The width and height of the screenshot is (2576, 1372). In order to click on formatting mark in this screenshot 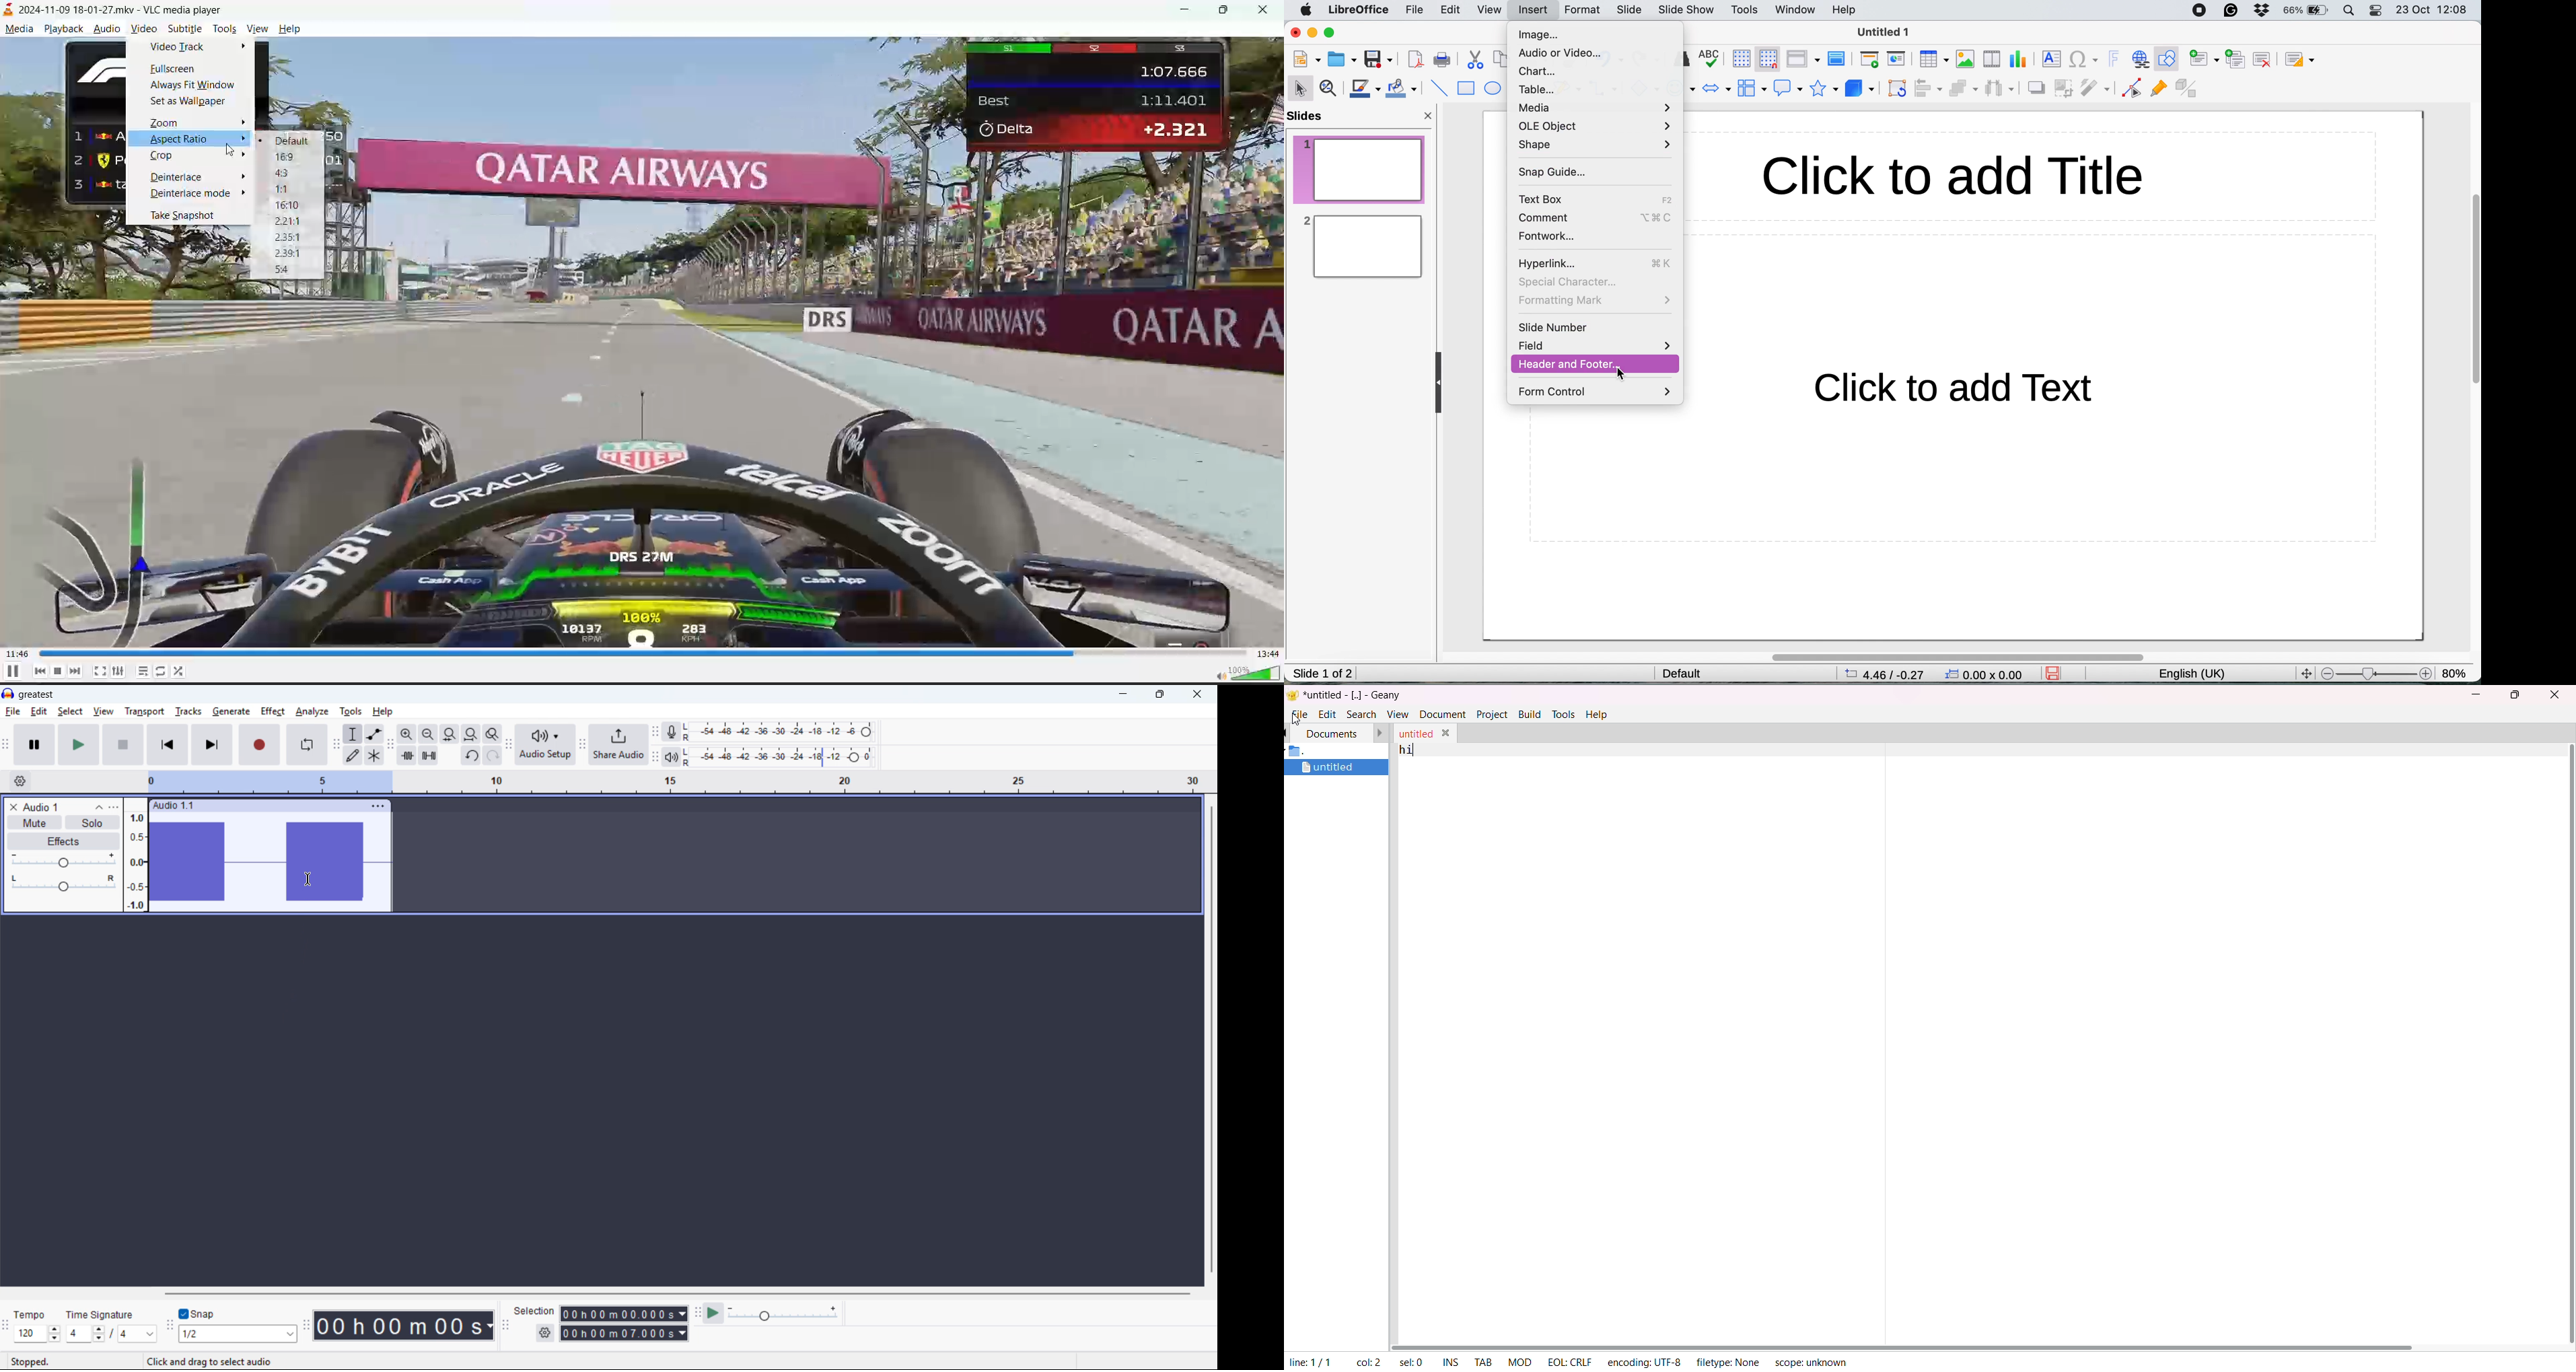, I will do `click(1595, 301)`.